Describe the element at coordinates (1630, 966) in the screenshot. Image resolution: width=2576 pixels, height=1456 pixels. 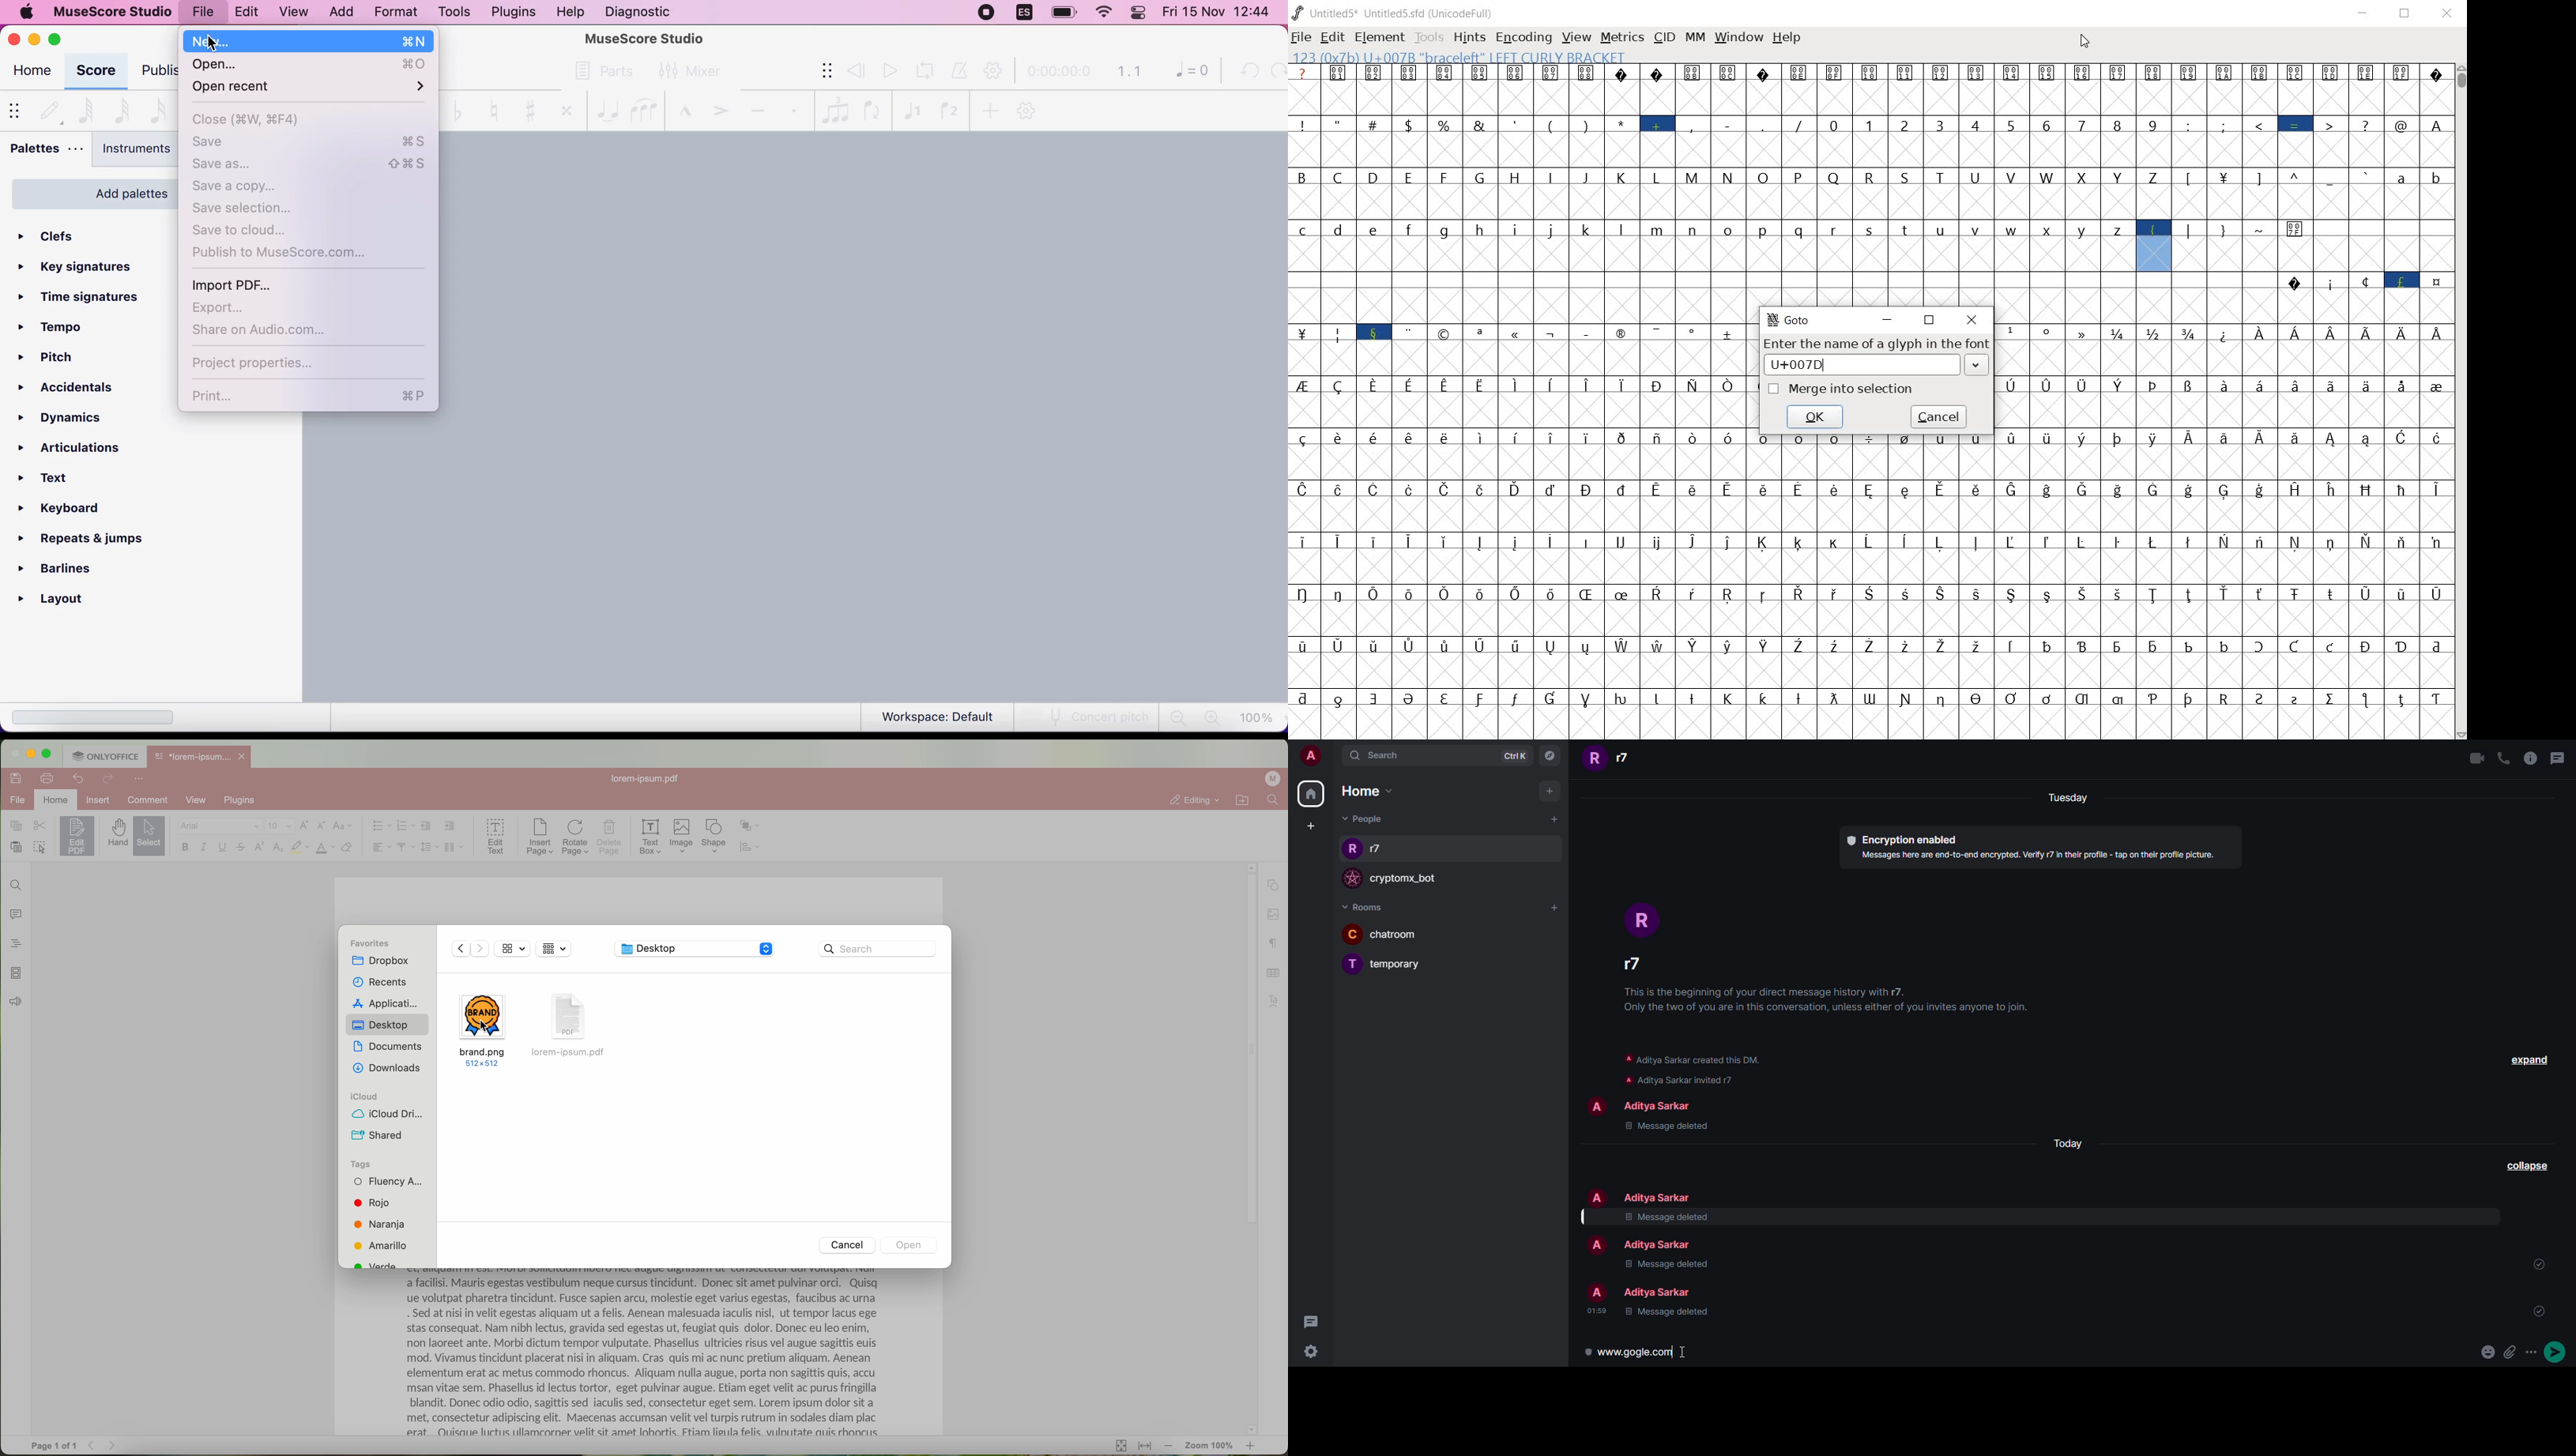
I see `people` at that location.